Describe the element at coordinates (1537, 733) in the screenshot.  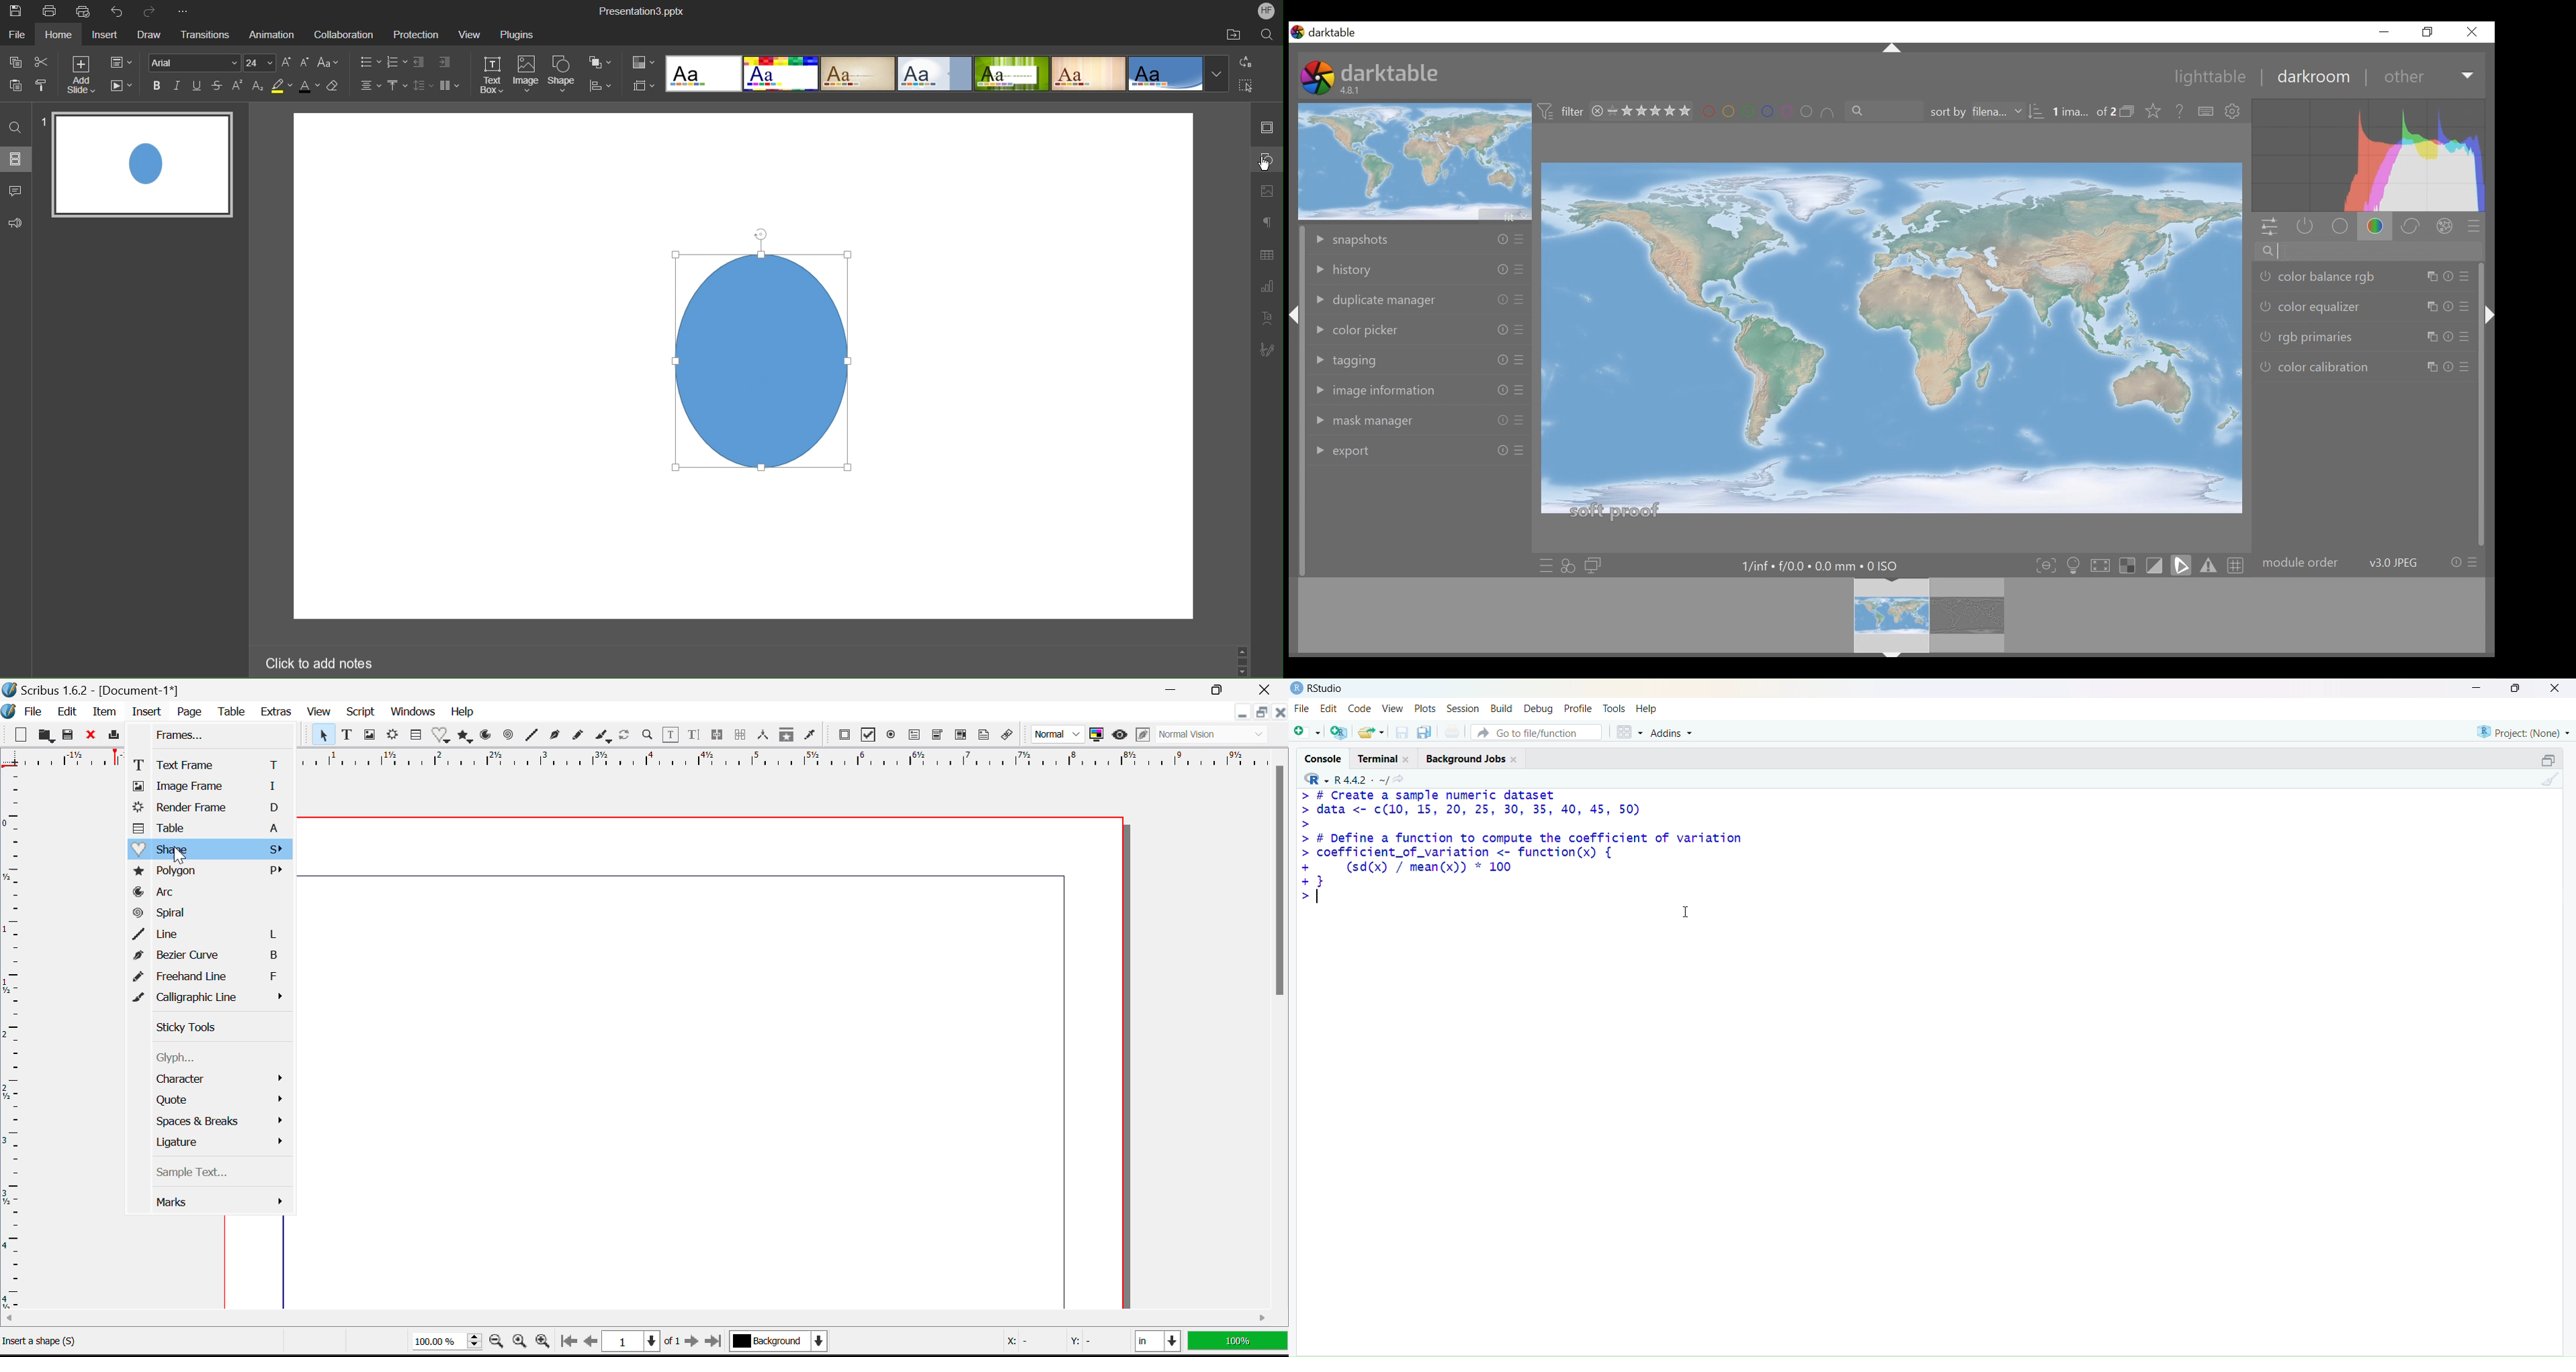
I see `go to file/function` at that location.